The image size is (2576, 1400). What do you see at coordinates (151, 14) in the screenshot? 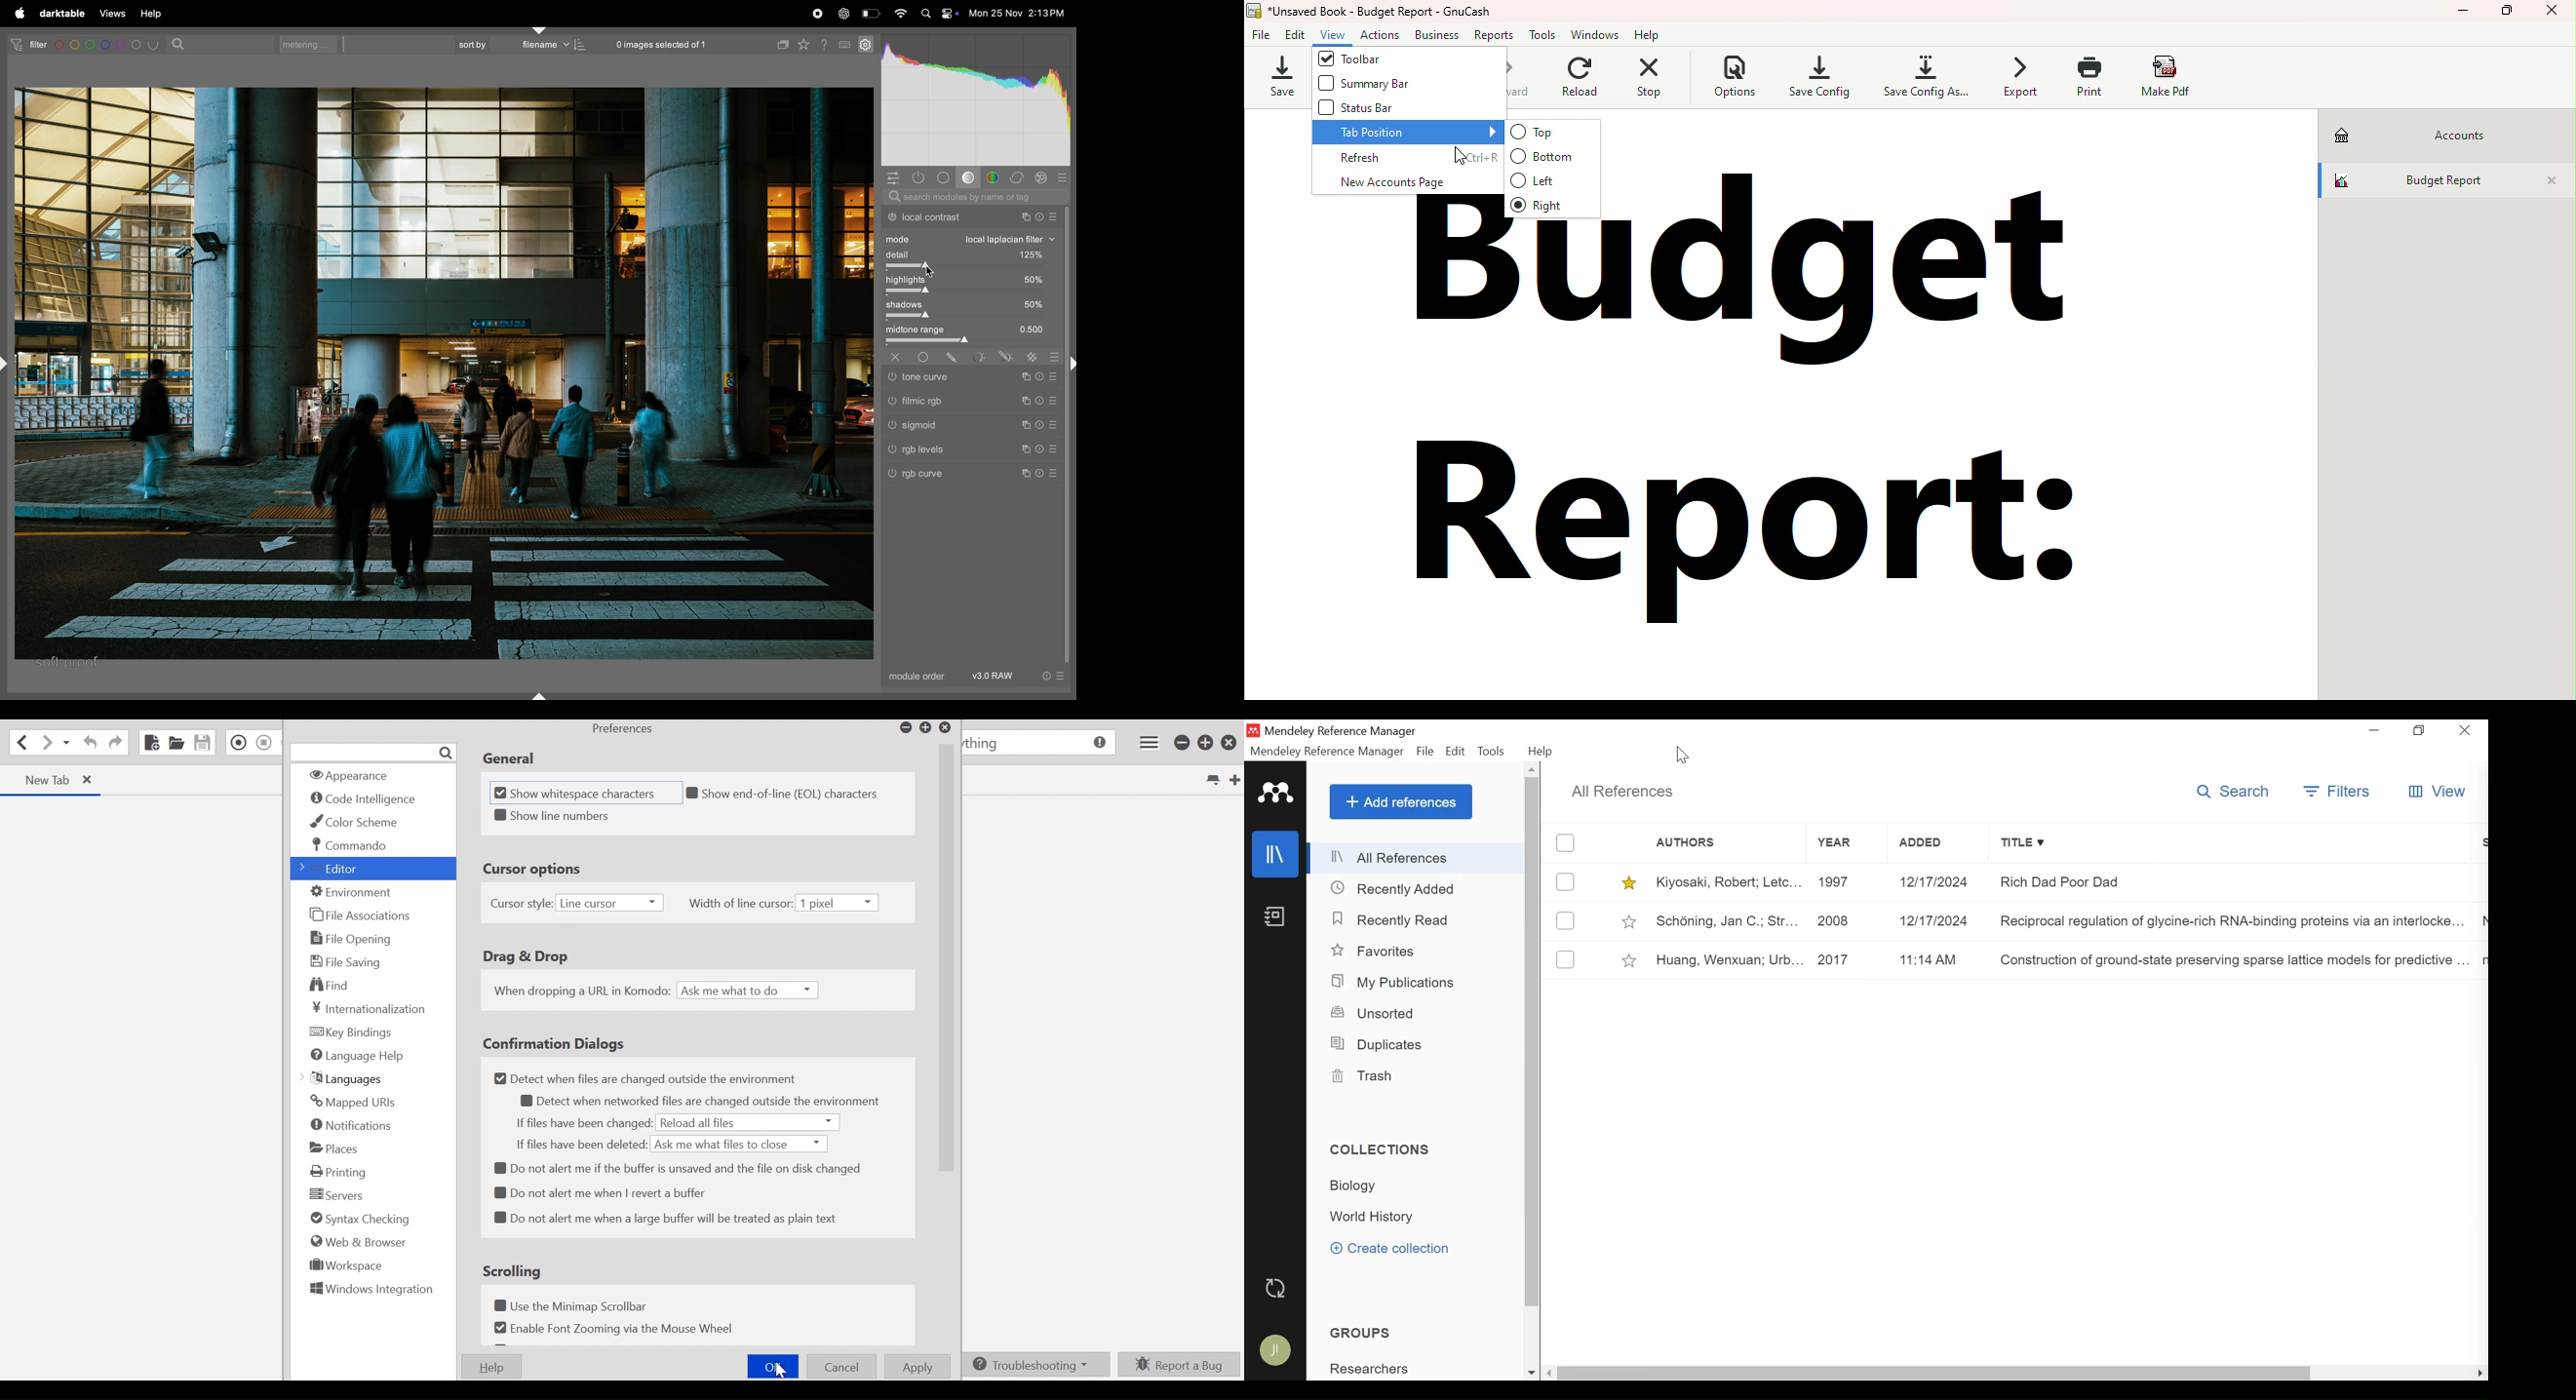
I see `help` at bounding box center [151, 14].